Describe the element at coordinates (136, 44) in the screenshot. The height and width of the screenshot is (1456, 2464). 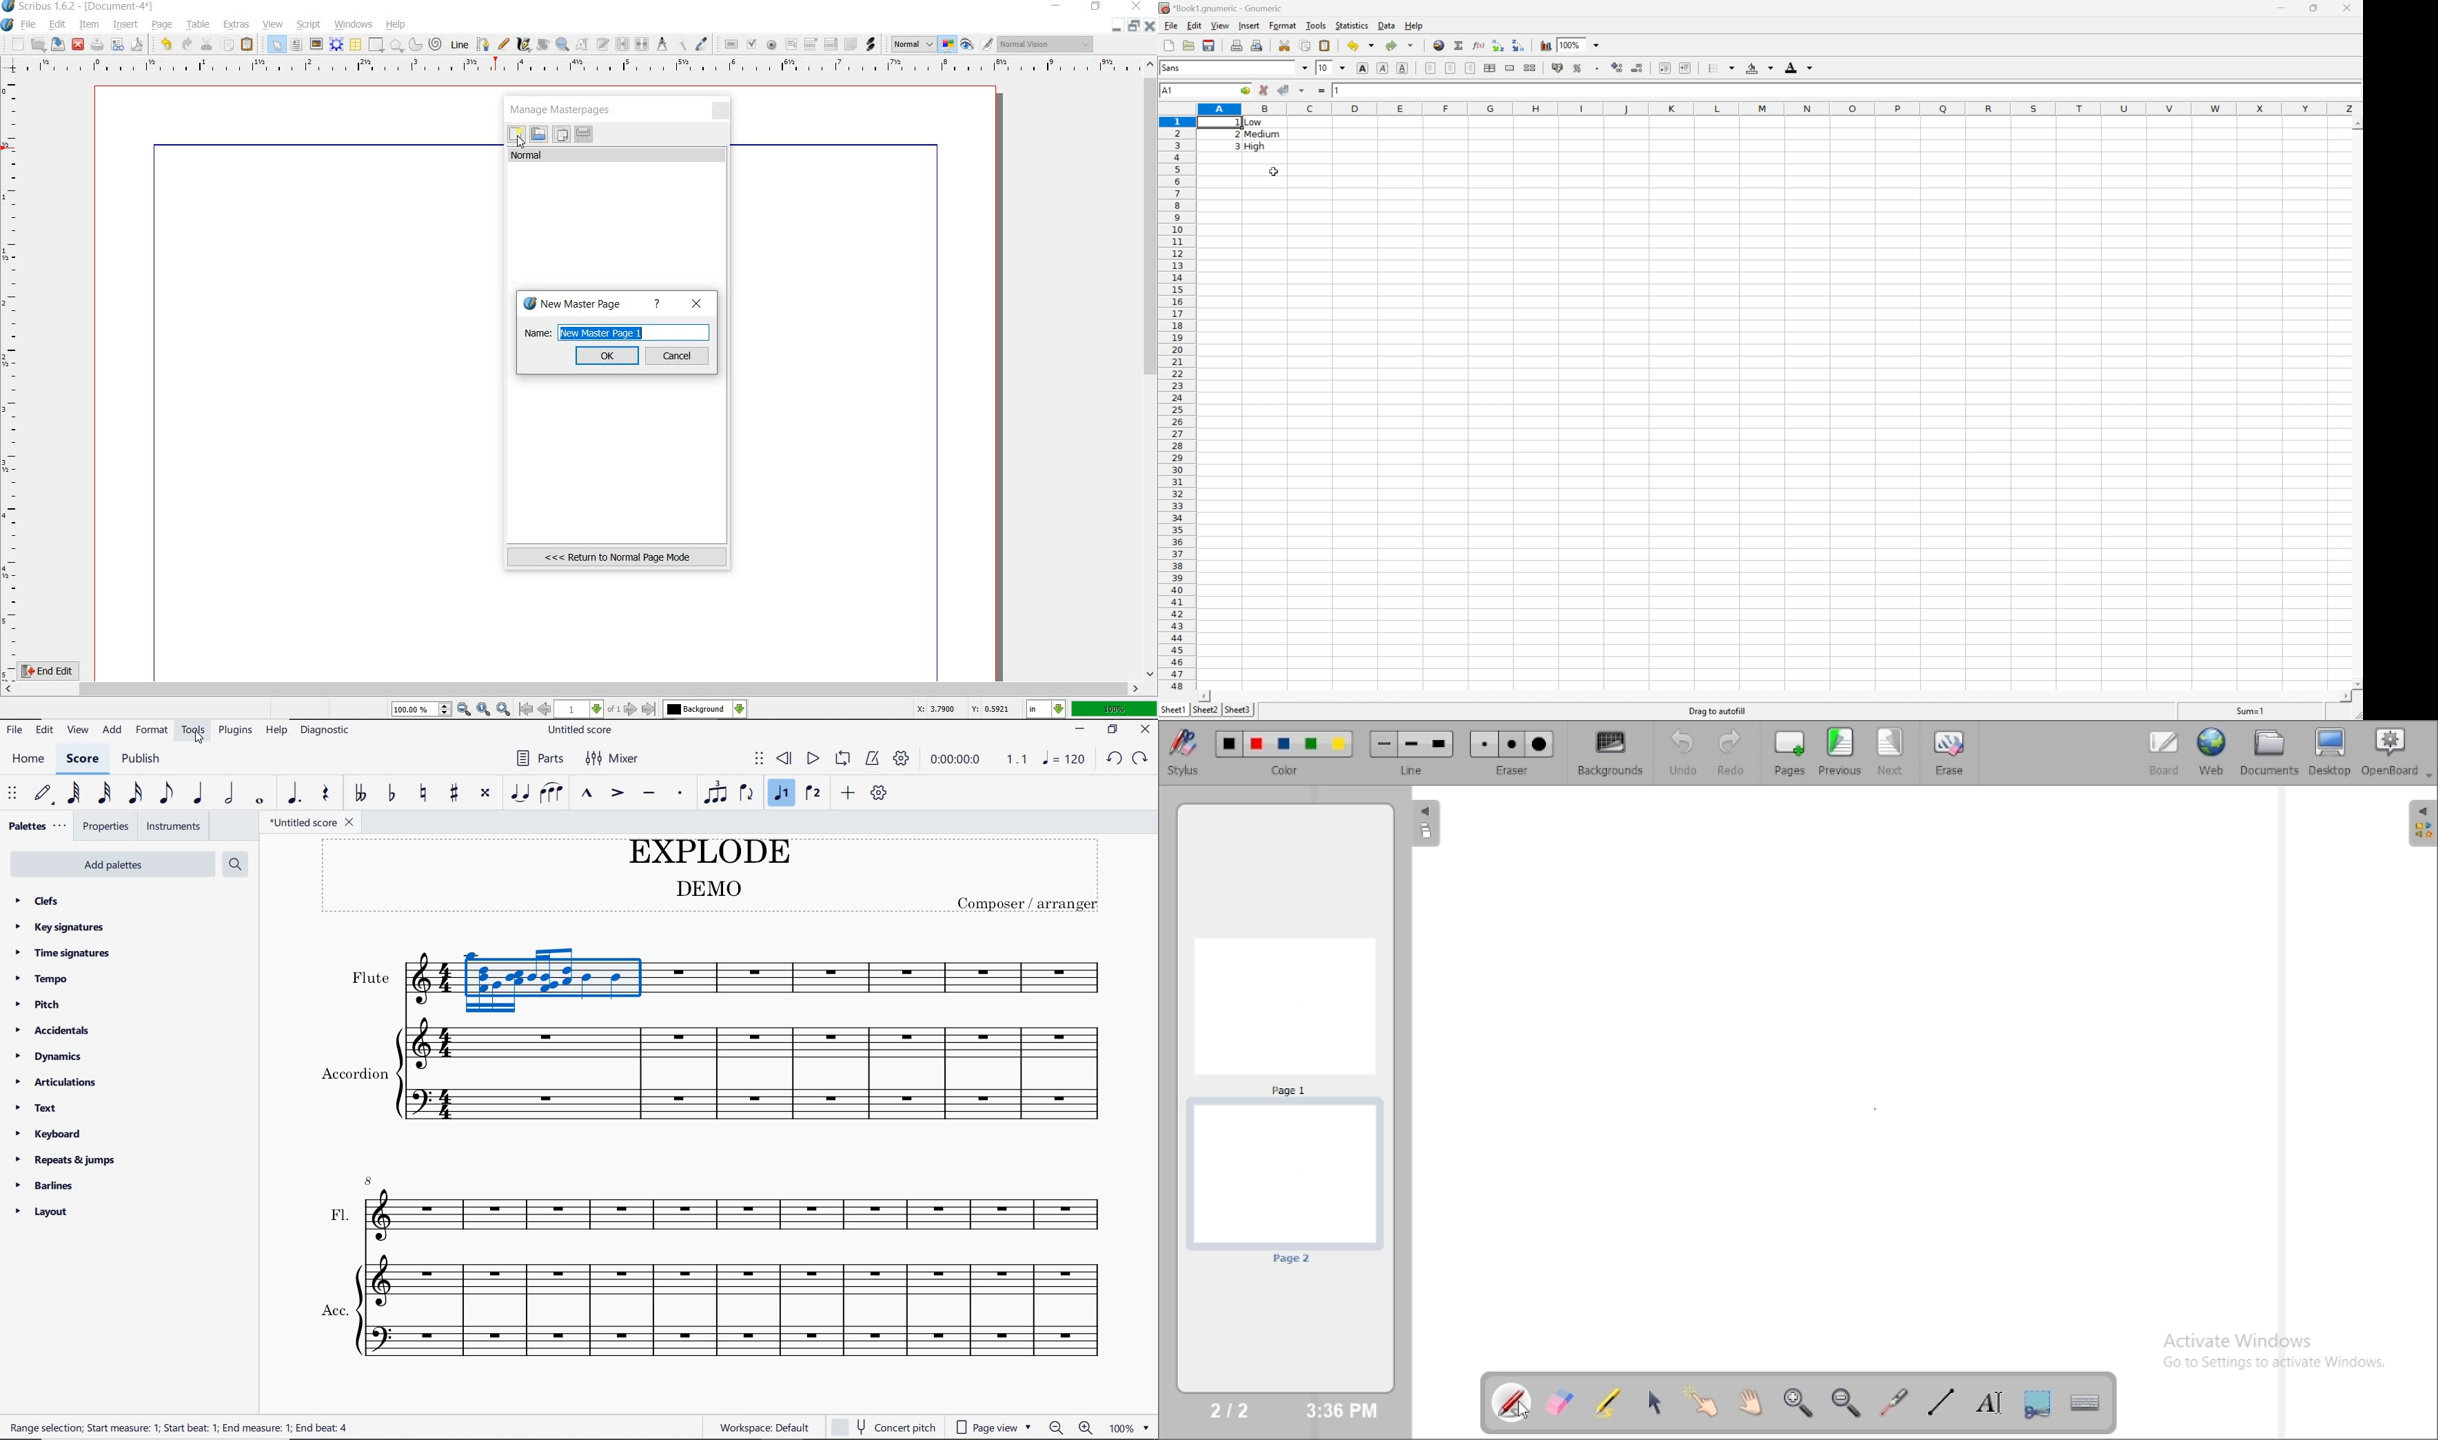
I see `save as pdf` at that location.